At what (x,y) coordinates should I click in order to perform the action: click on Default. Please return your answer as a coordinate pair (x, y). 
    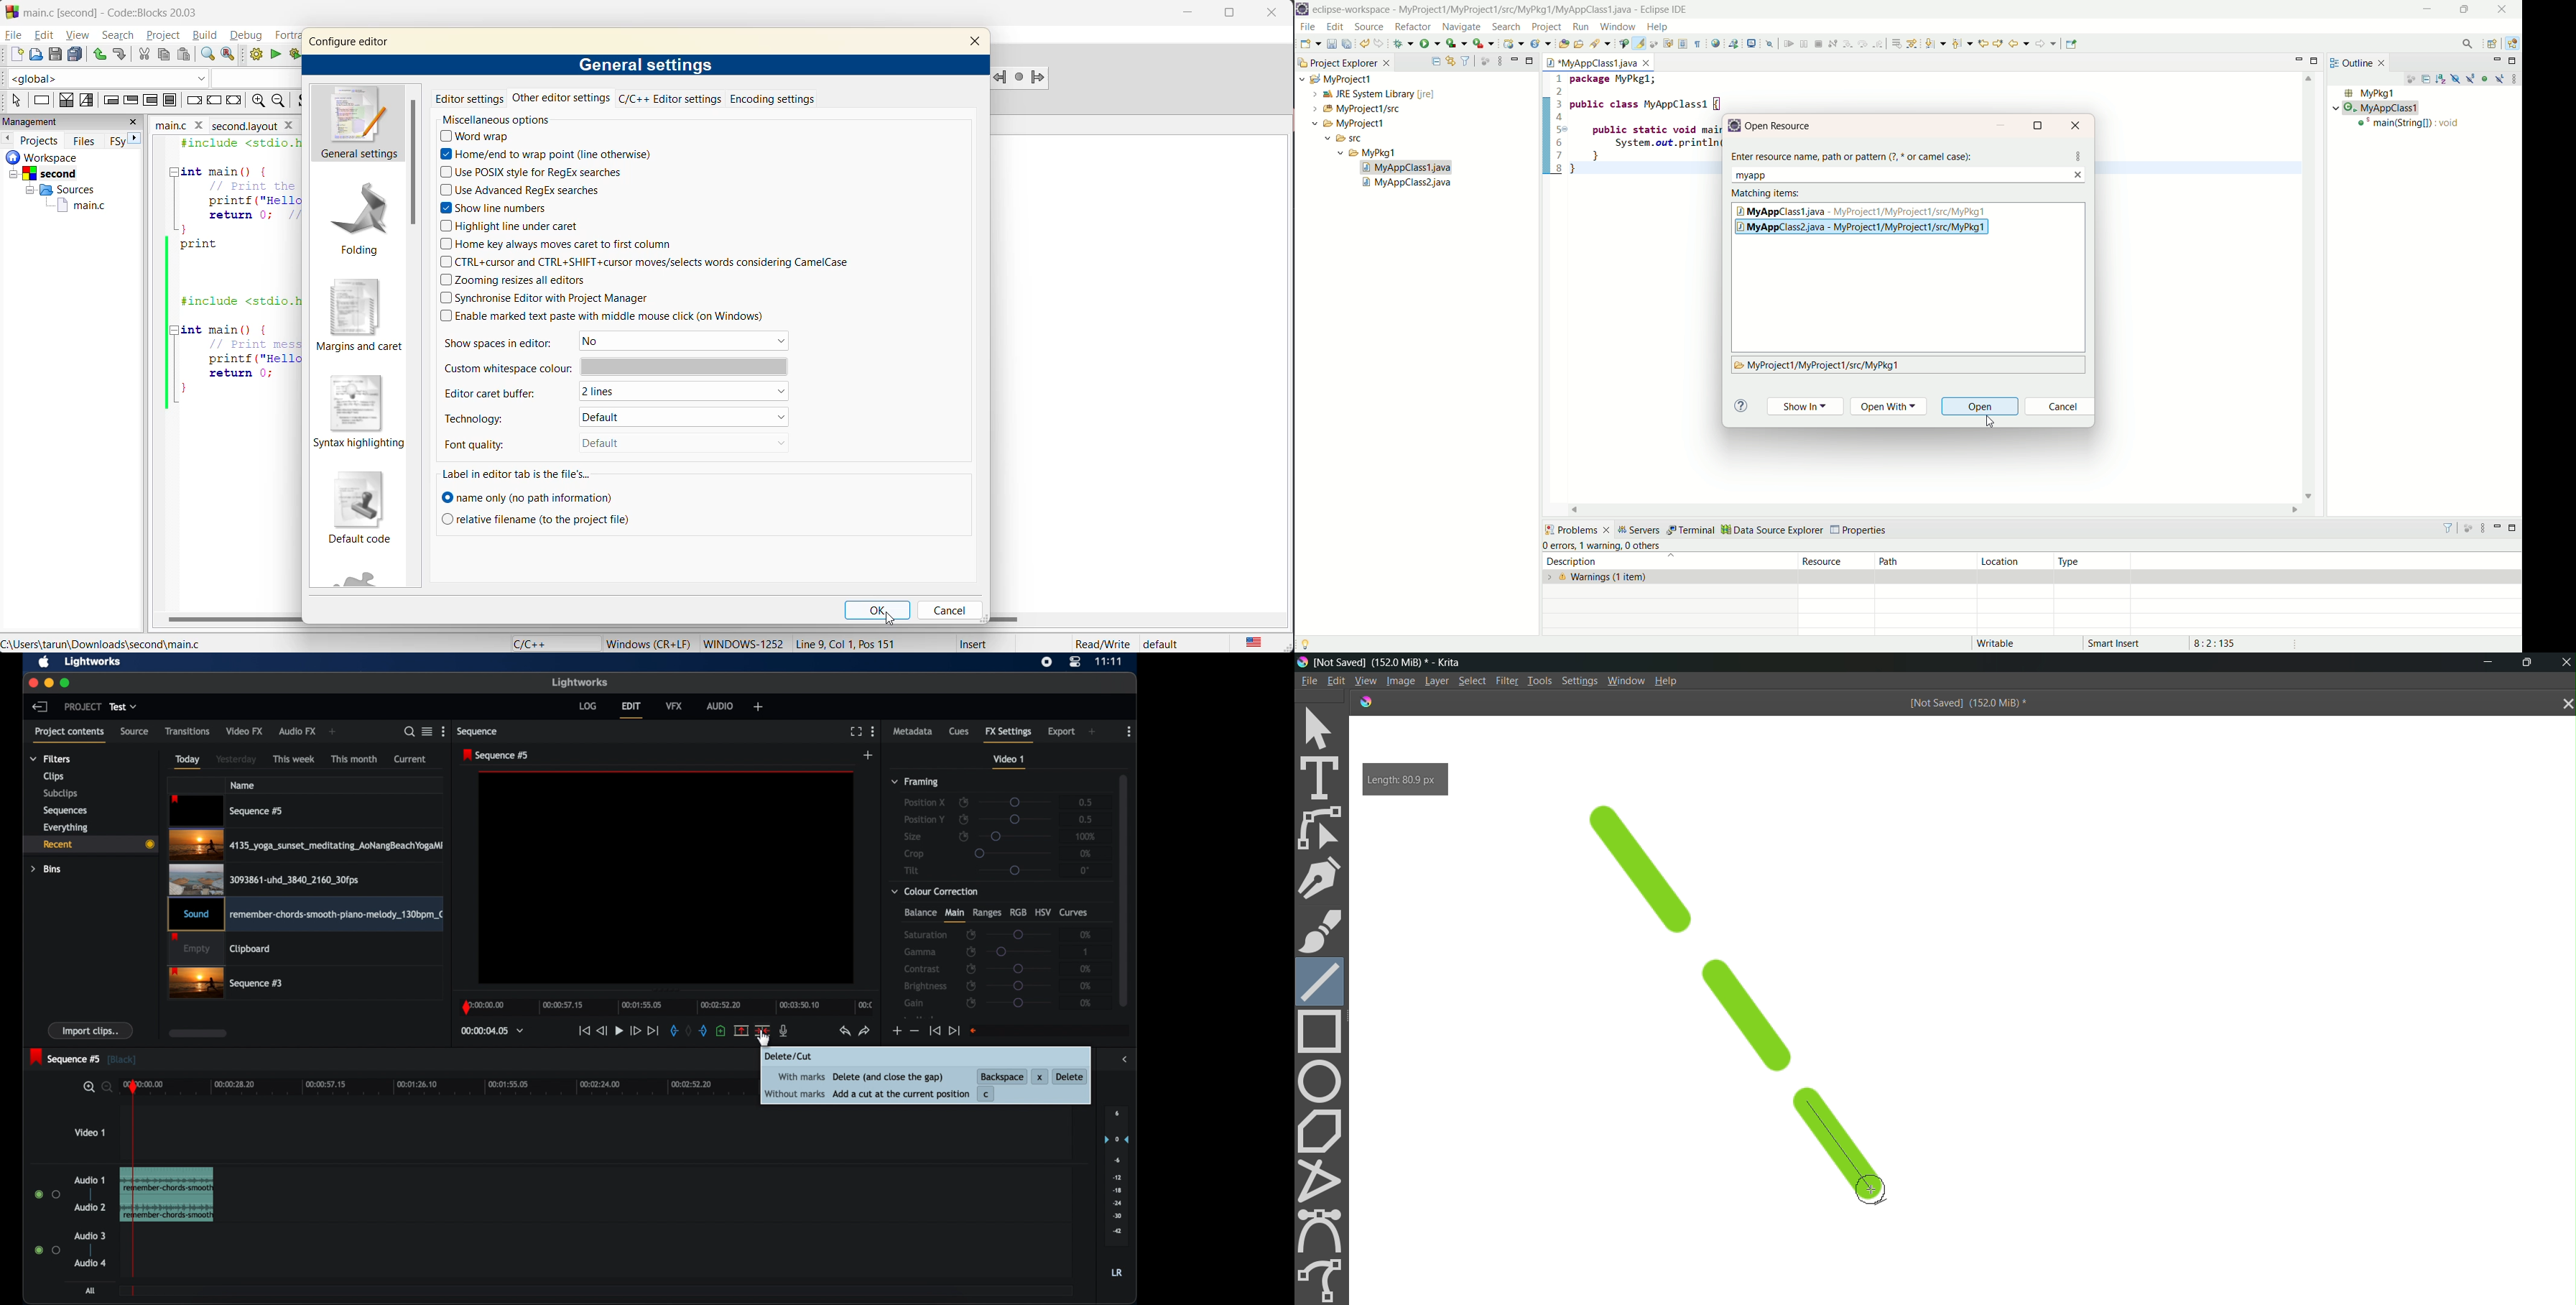
    Looking at the image, I should click on (652, 443).